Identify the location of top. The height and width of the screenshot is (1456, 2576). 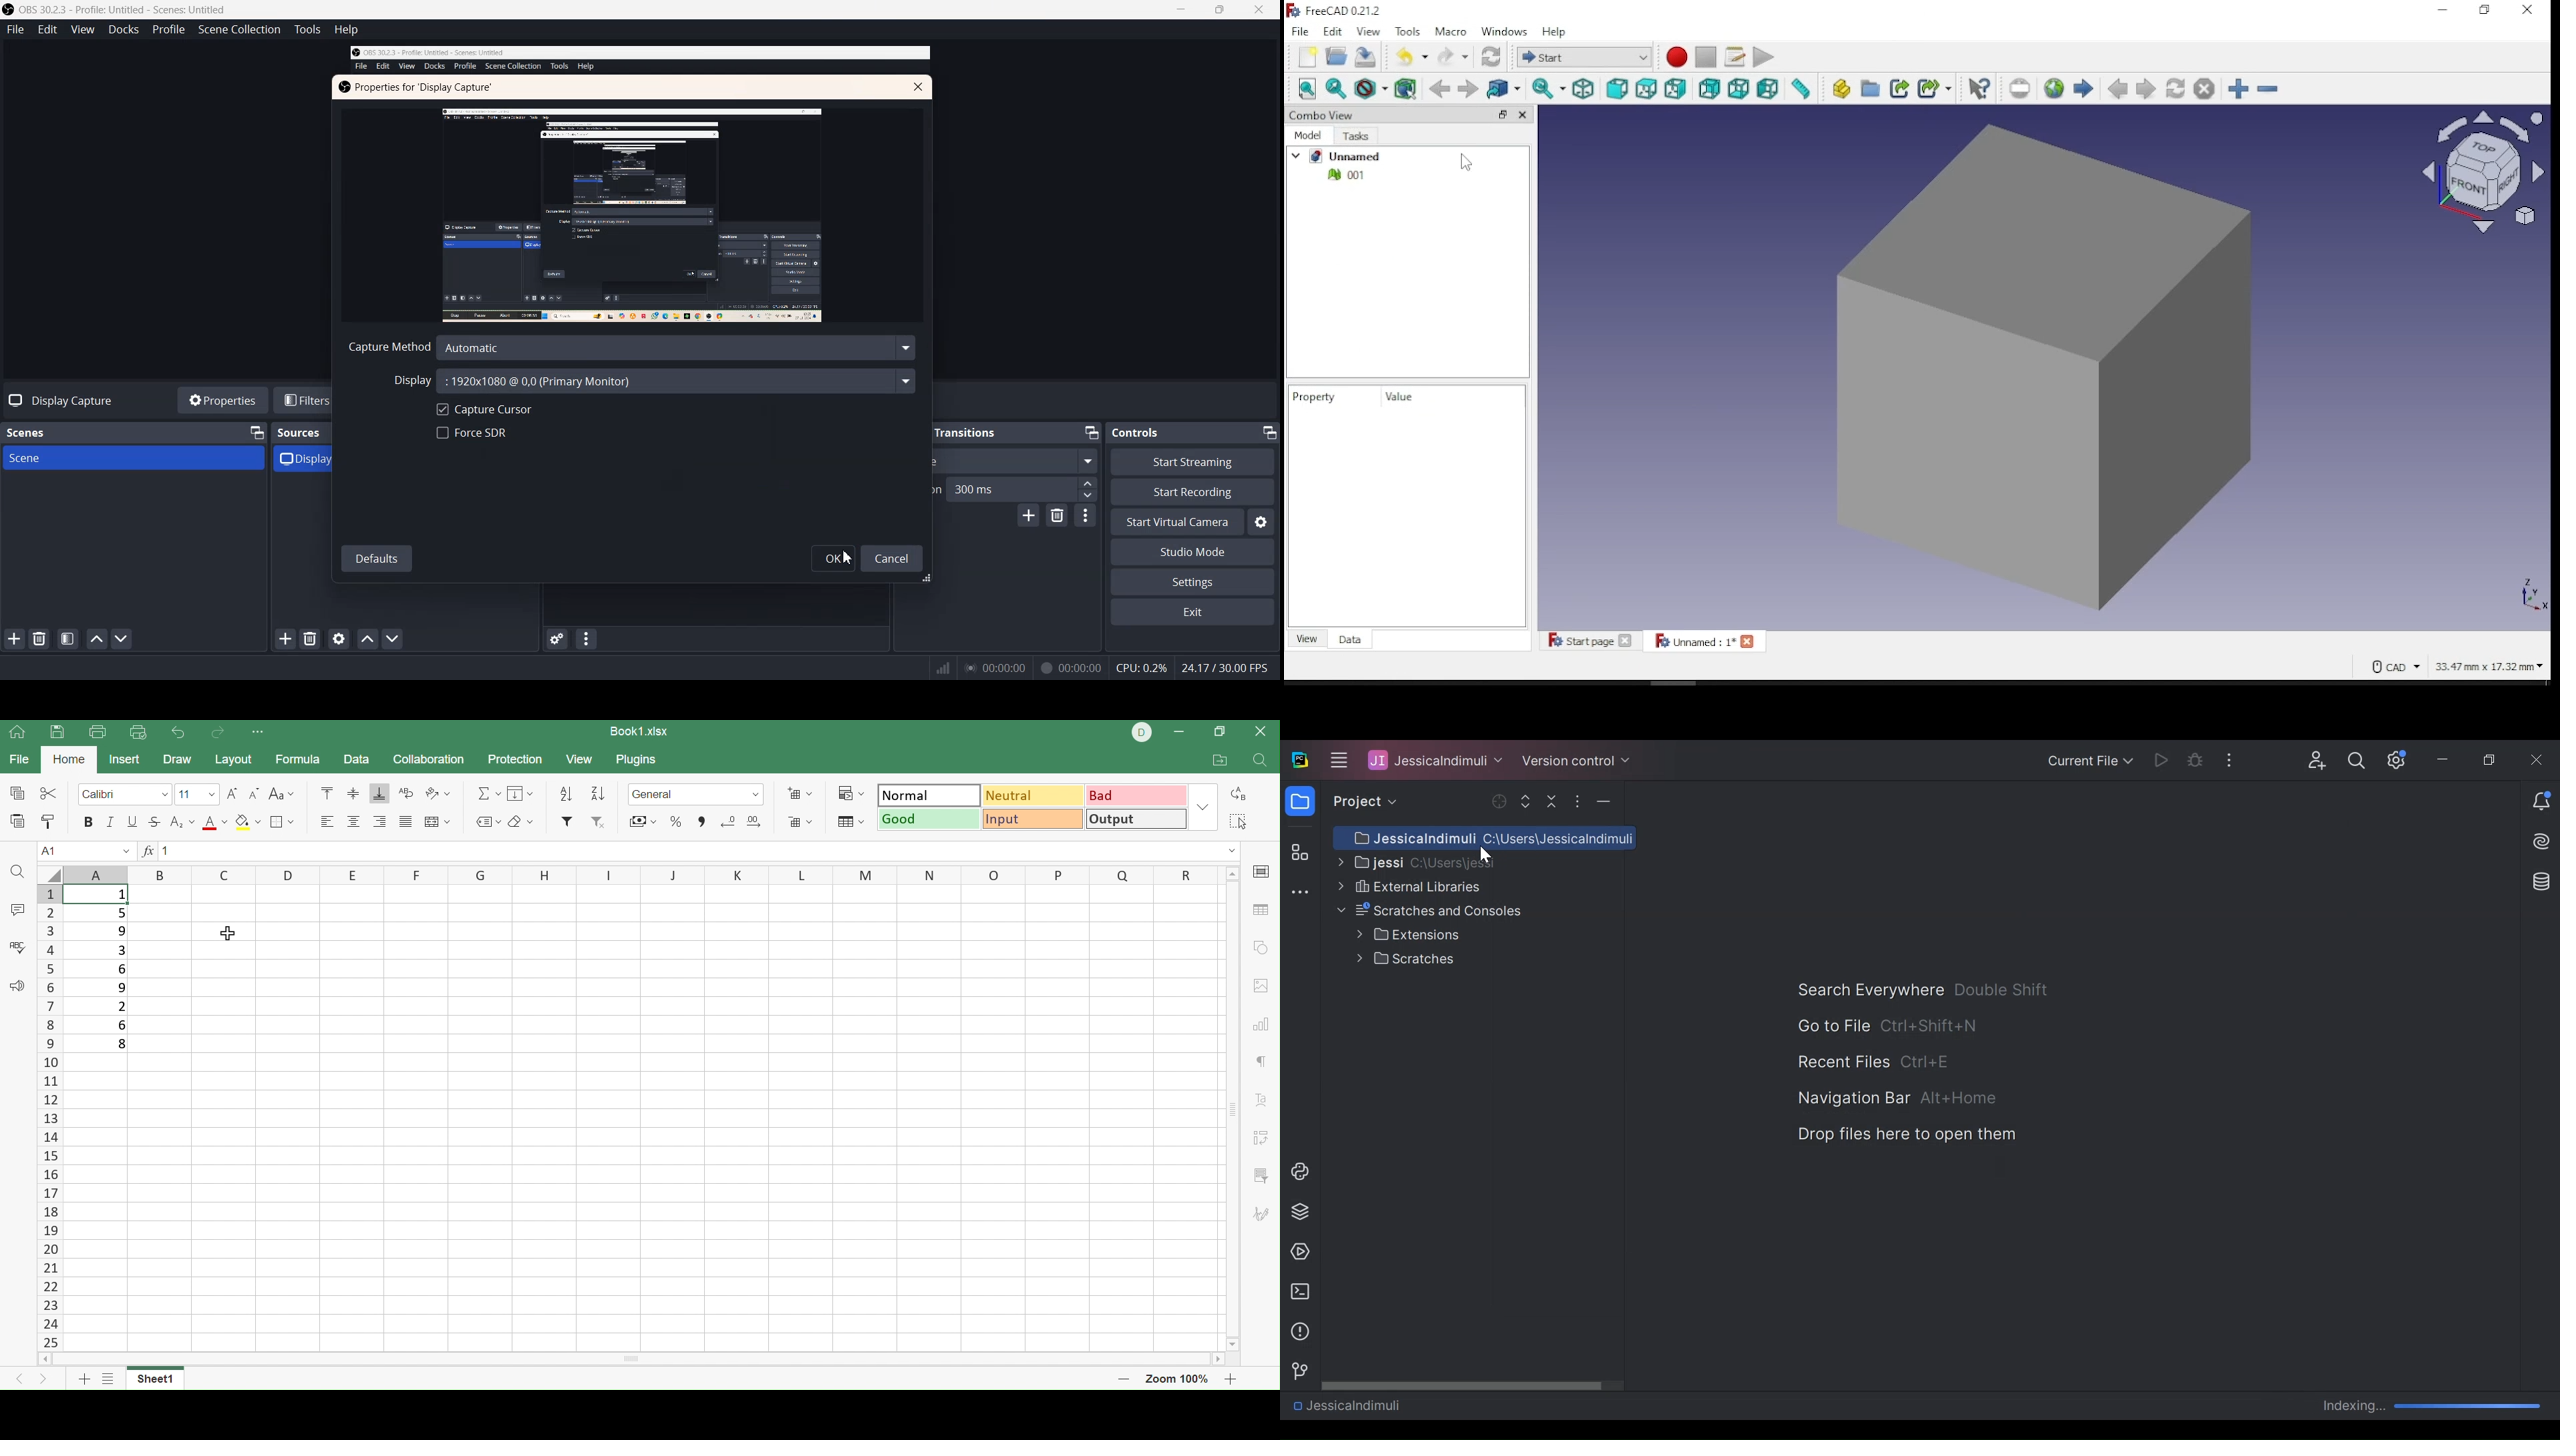
(1646, 87).